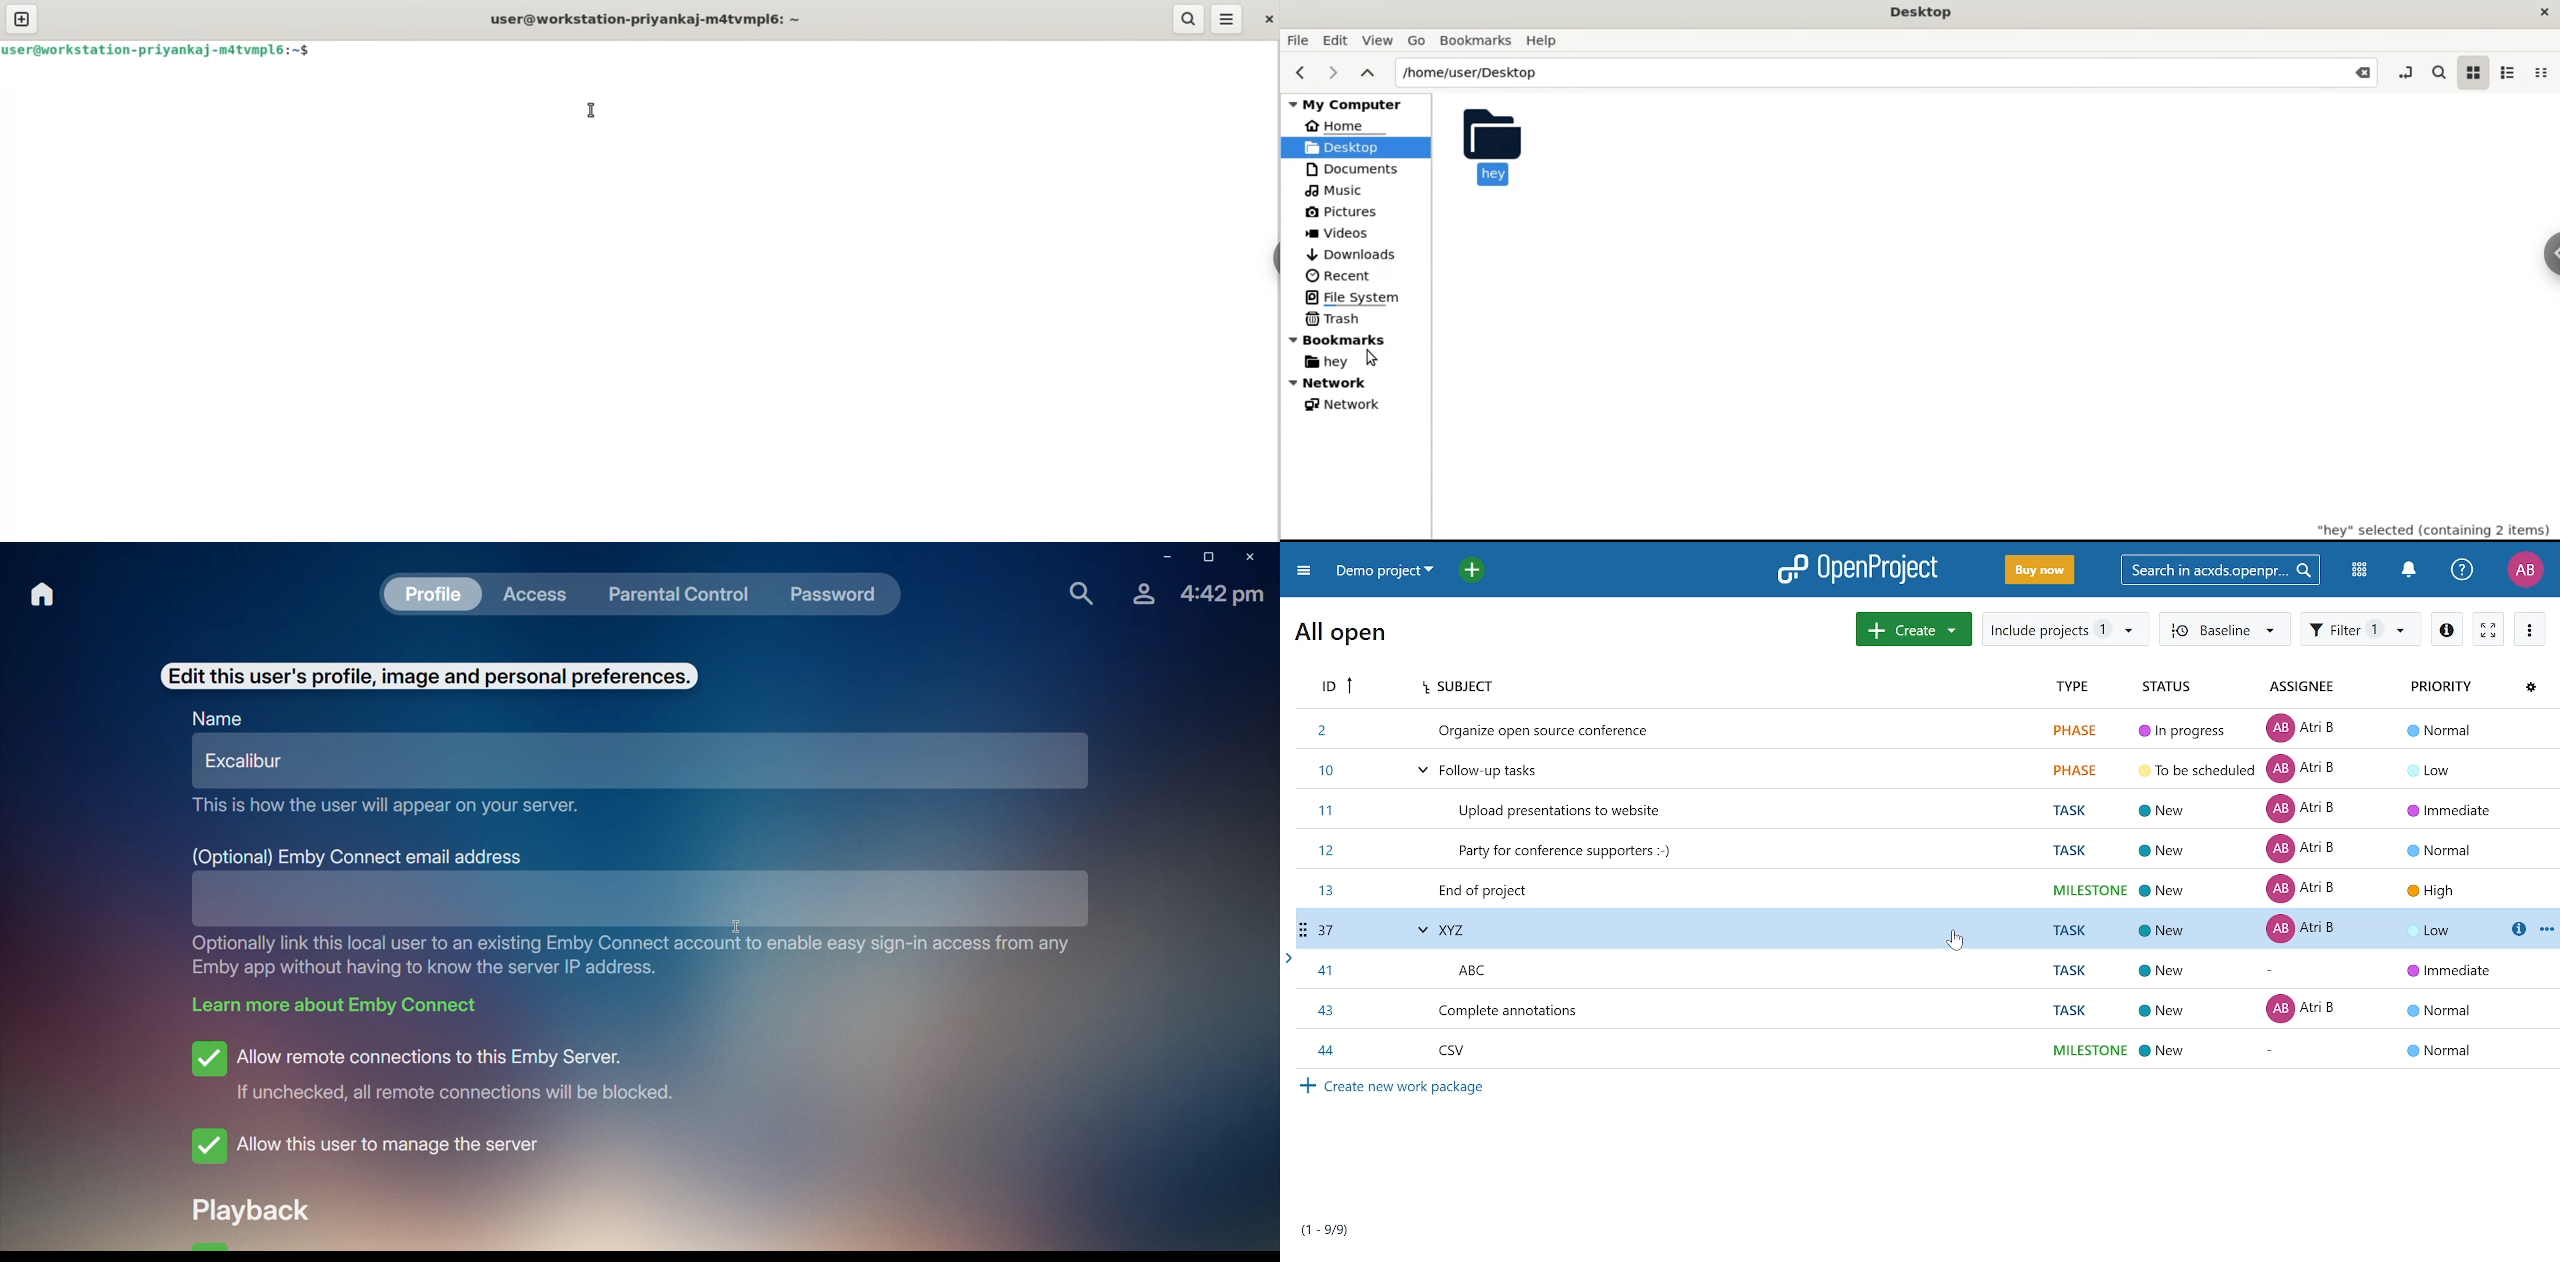 Image resolution: width=2576 pixels, height=1288 pixels. Describe the element at coordinates (1349, 213) in the screenshot. I see `Picture` at that location.